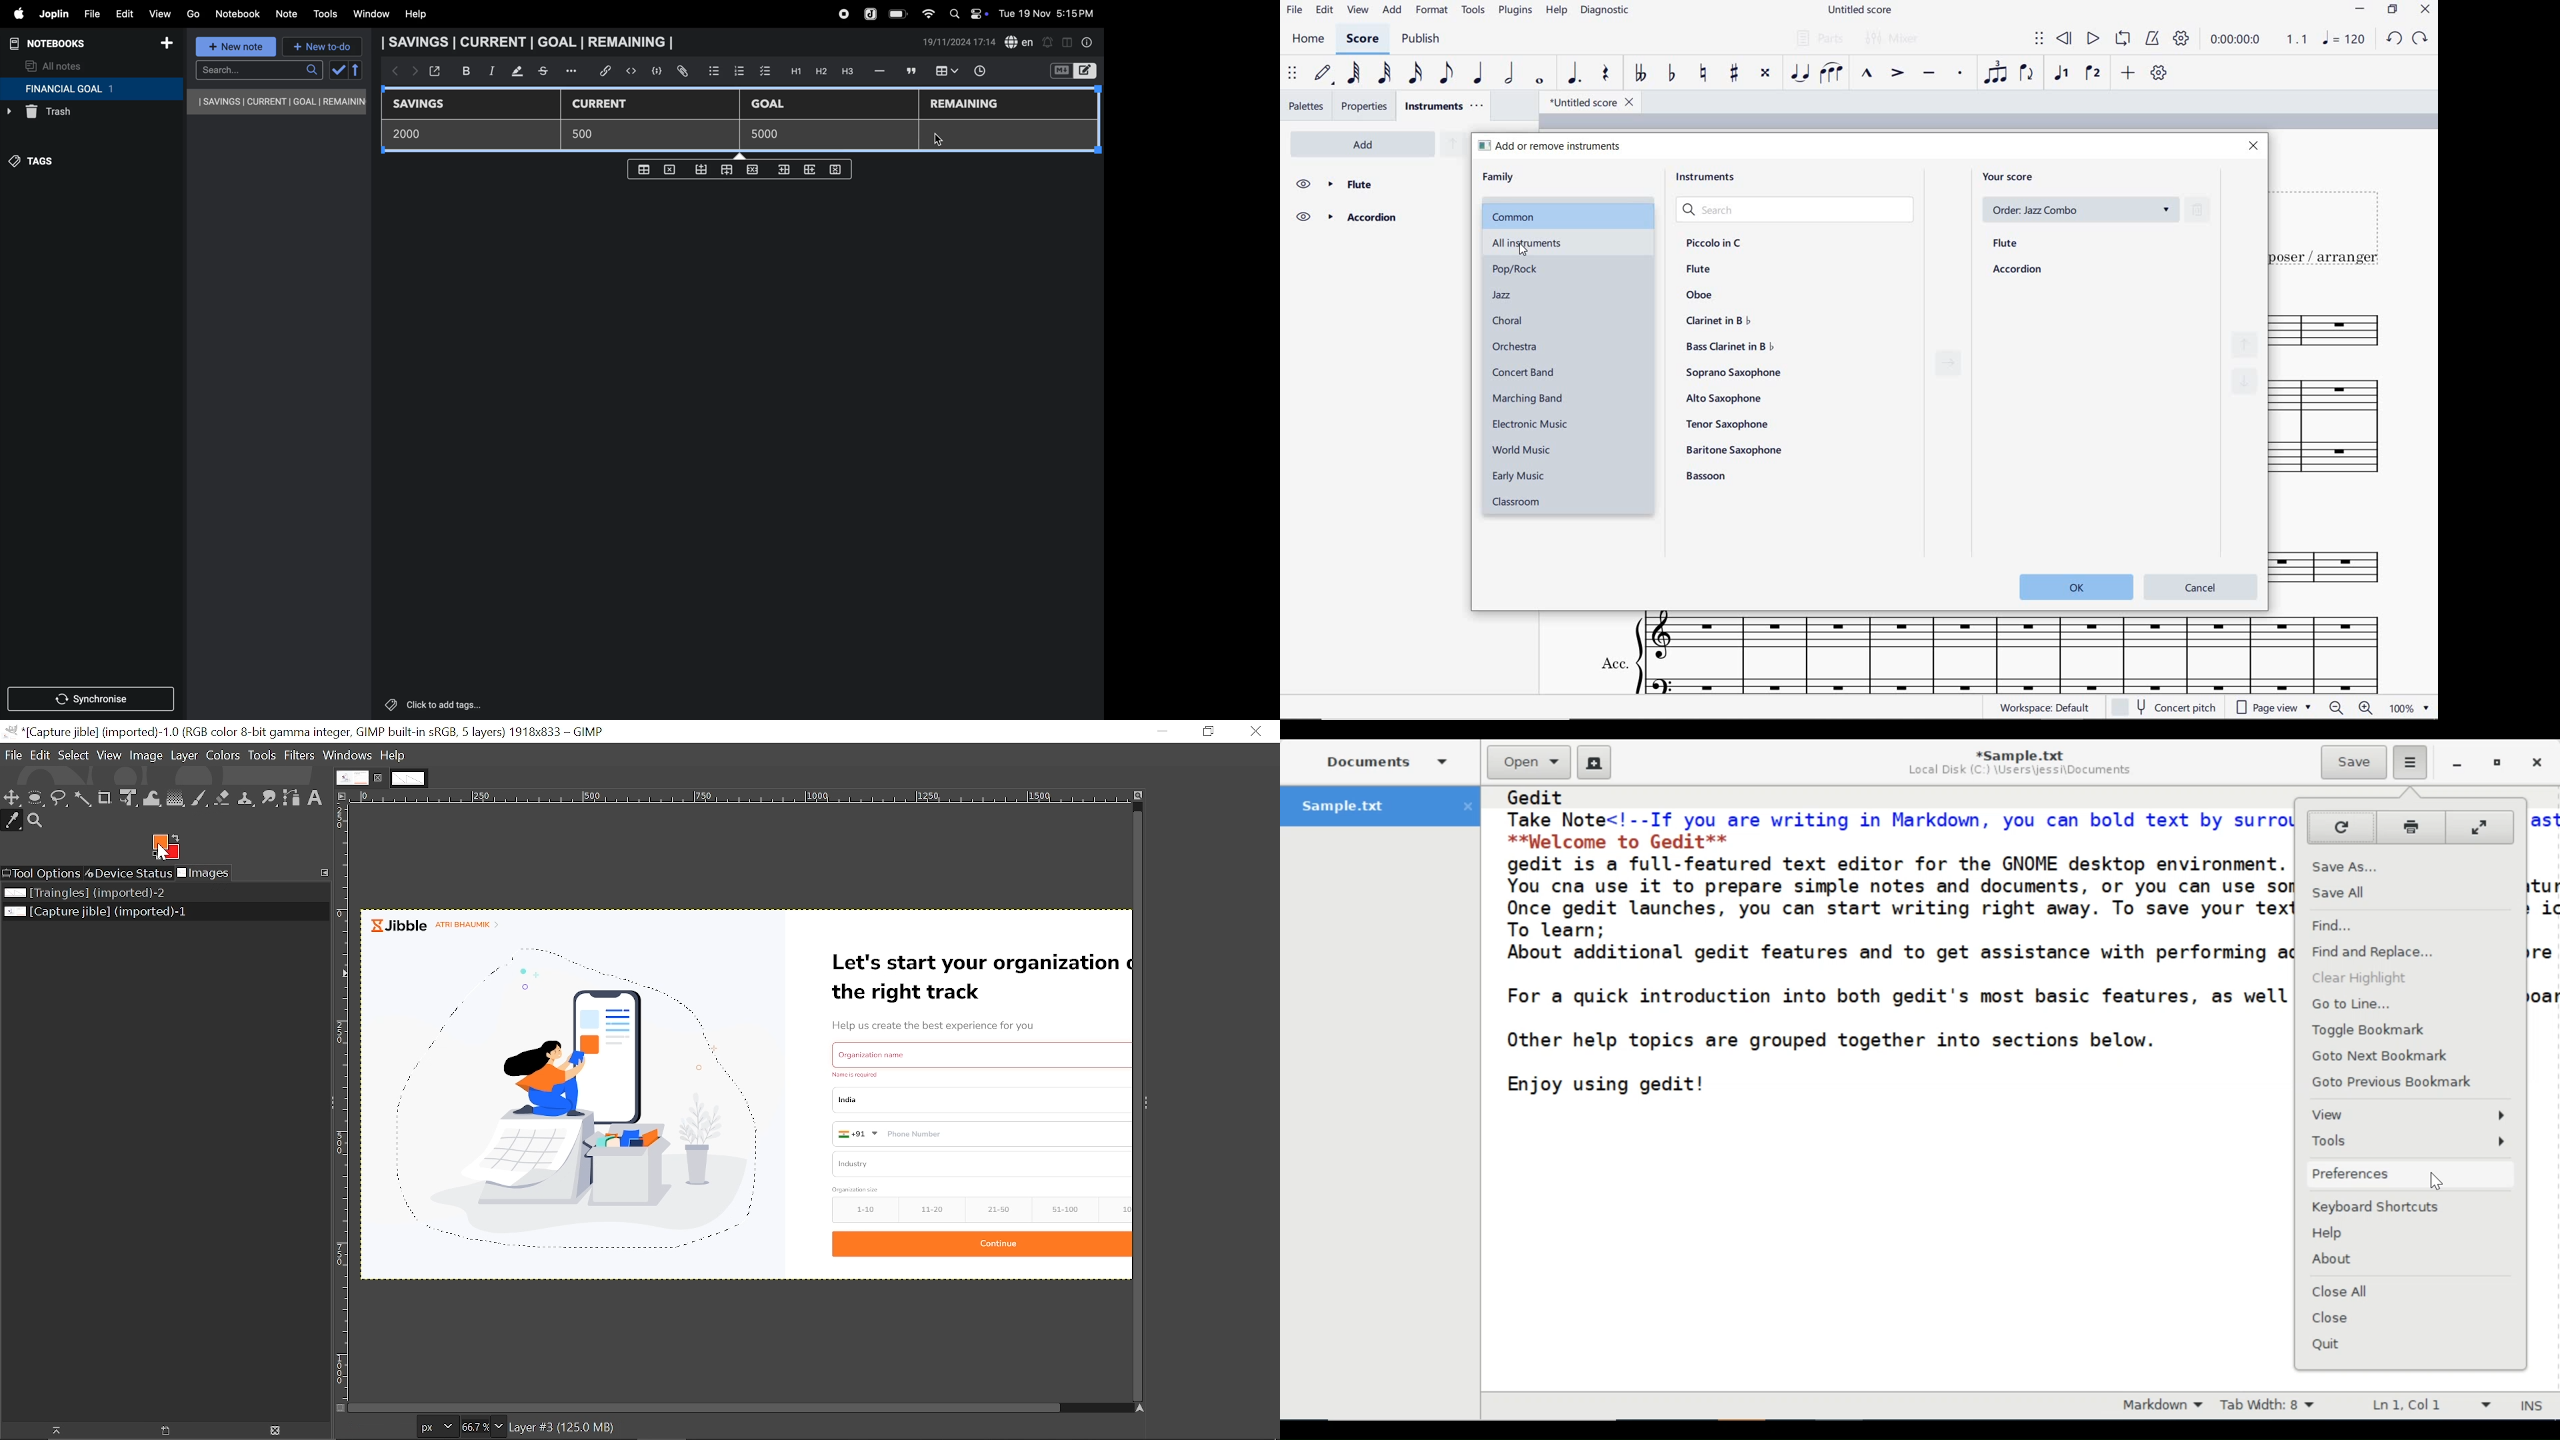 This screenshot has width=2576, height=1456. What do you see at coordinates (751, 171) in the screenshot?
I see `close rows` at bounding box center [751, 171].